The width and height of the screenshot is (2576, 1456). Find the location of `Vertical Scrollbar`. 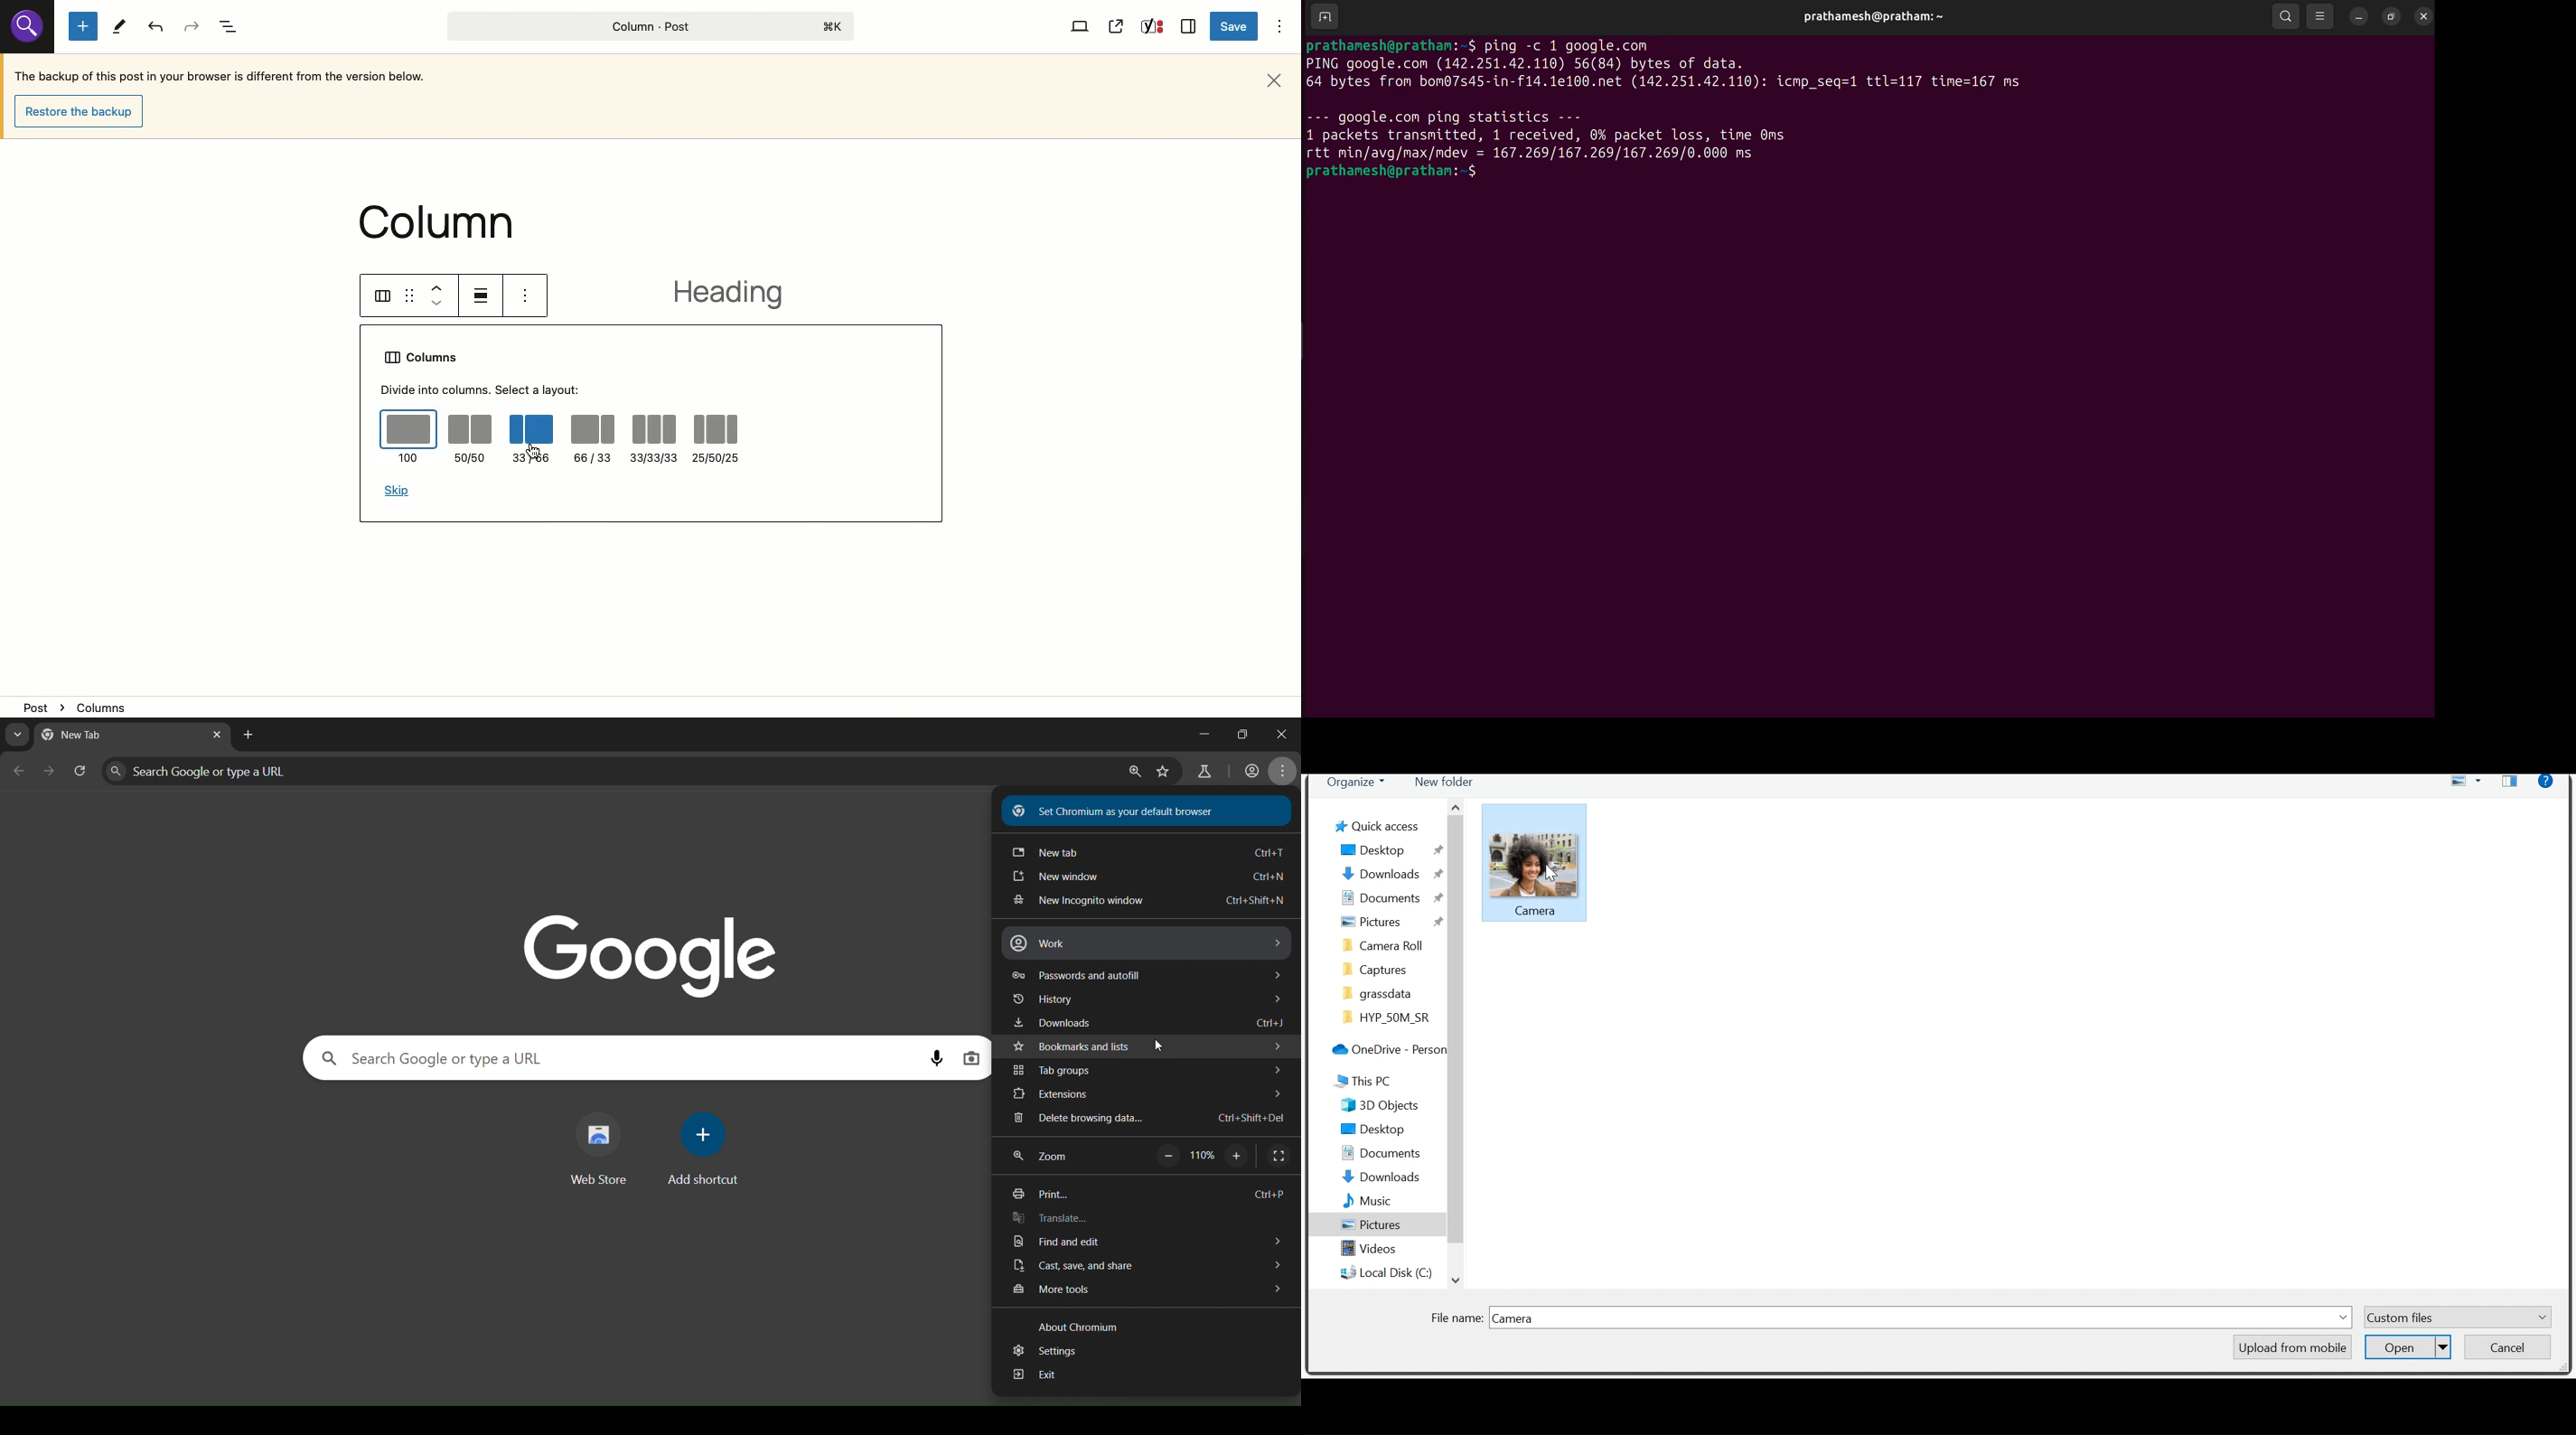

Vertical Scrollbar is located at coordinates (1455, 1030).